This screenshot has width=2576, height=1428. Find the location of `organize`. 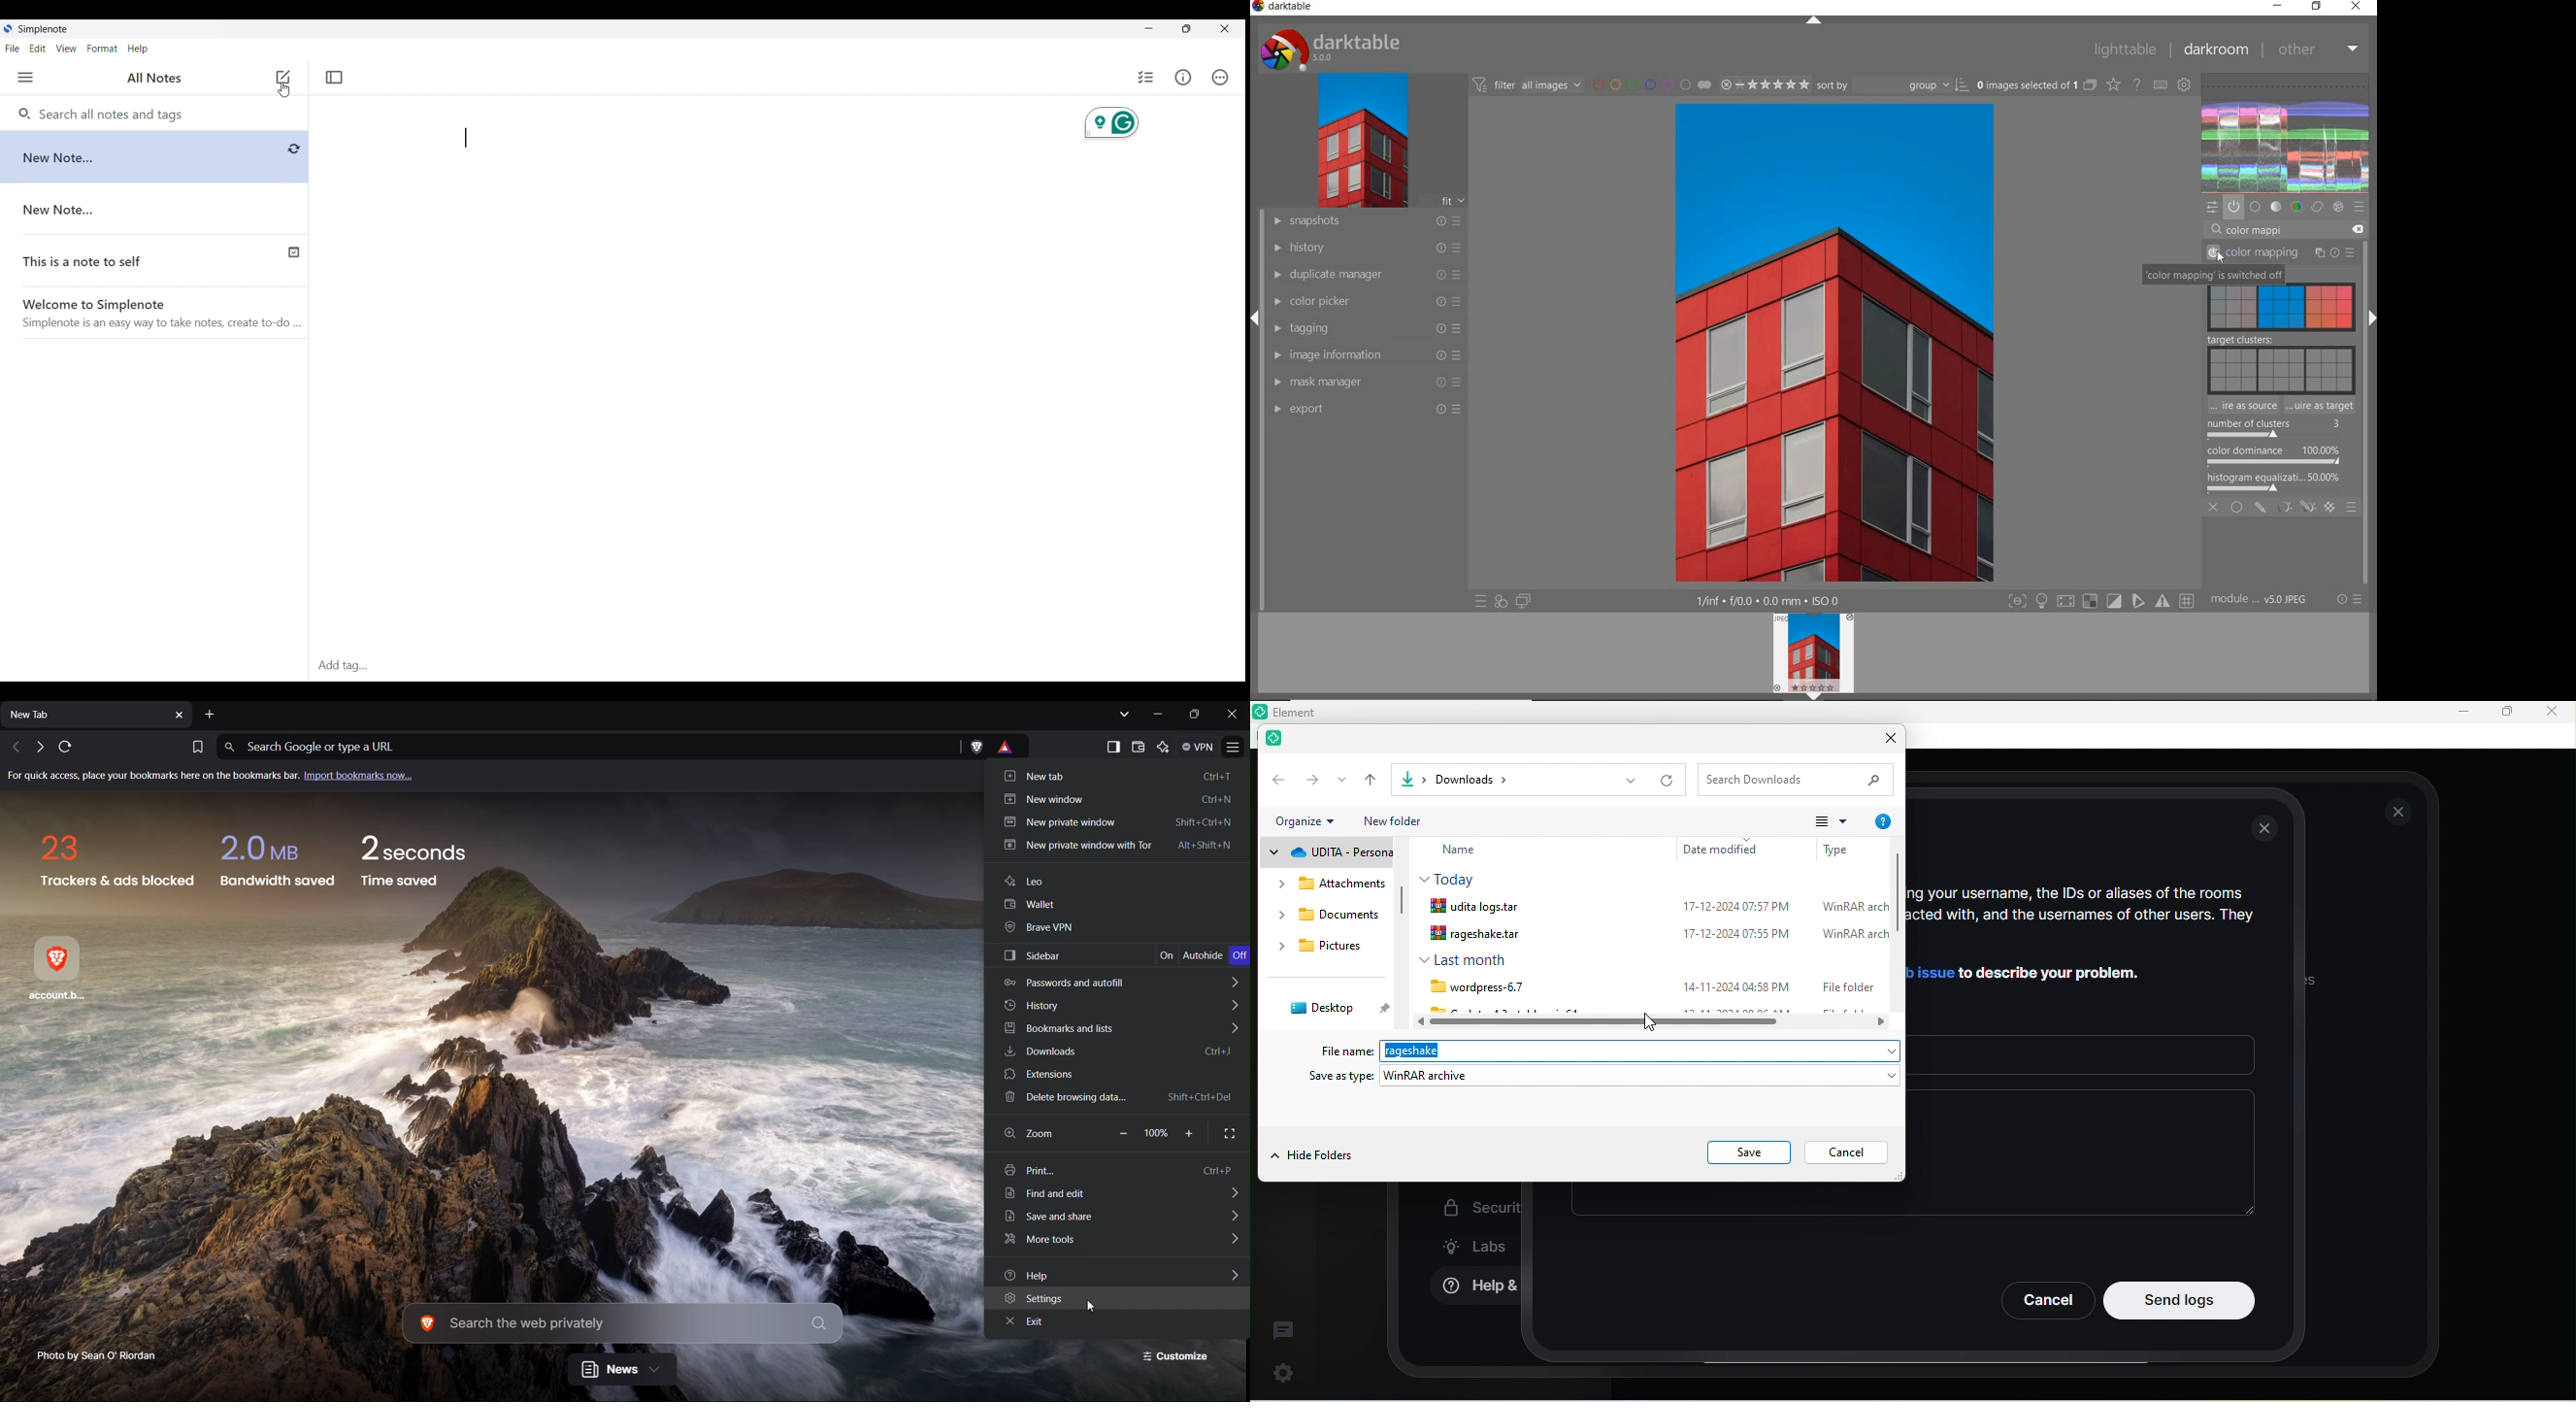

organize is located at coordinates (1311, 822).